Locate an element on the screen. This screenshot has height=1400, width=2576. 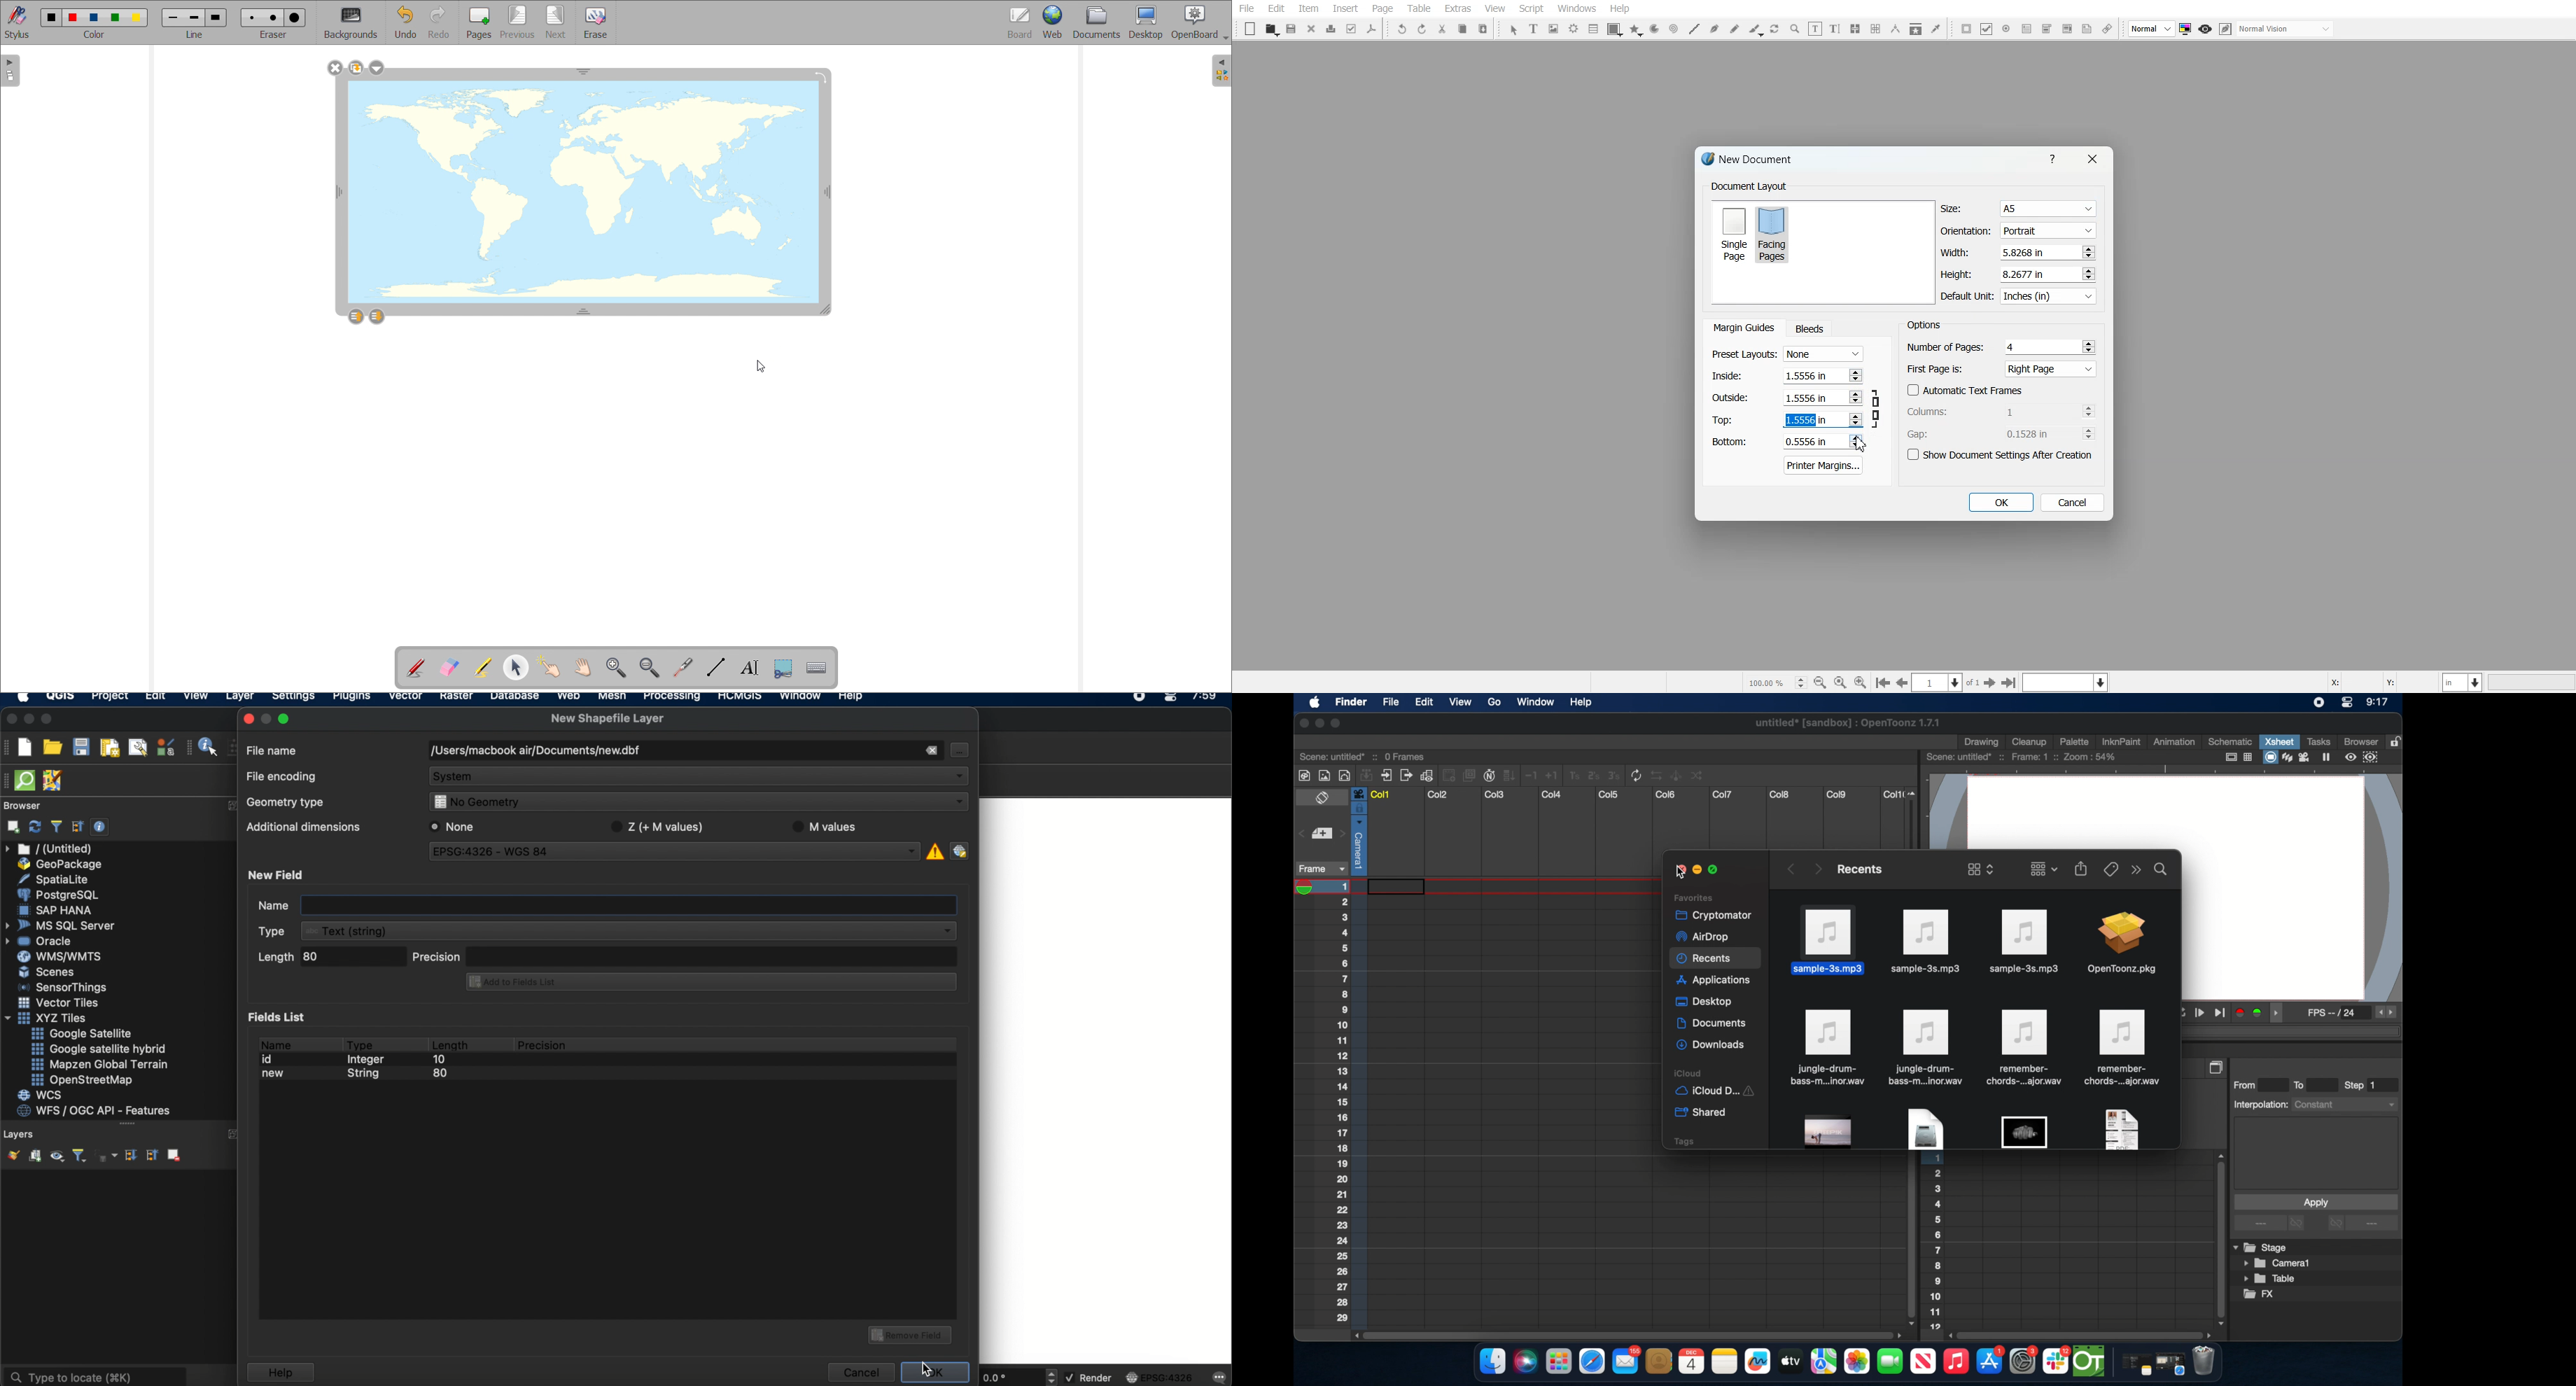
file is located at coordinates (2023, 1048).